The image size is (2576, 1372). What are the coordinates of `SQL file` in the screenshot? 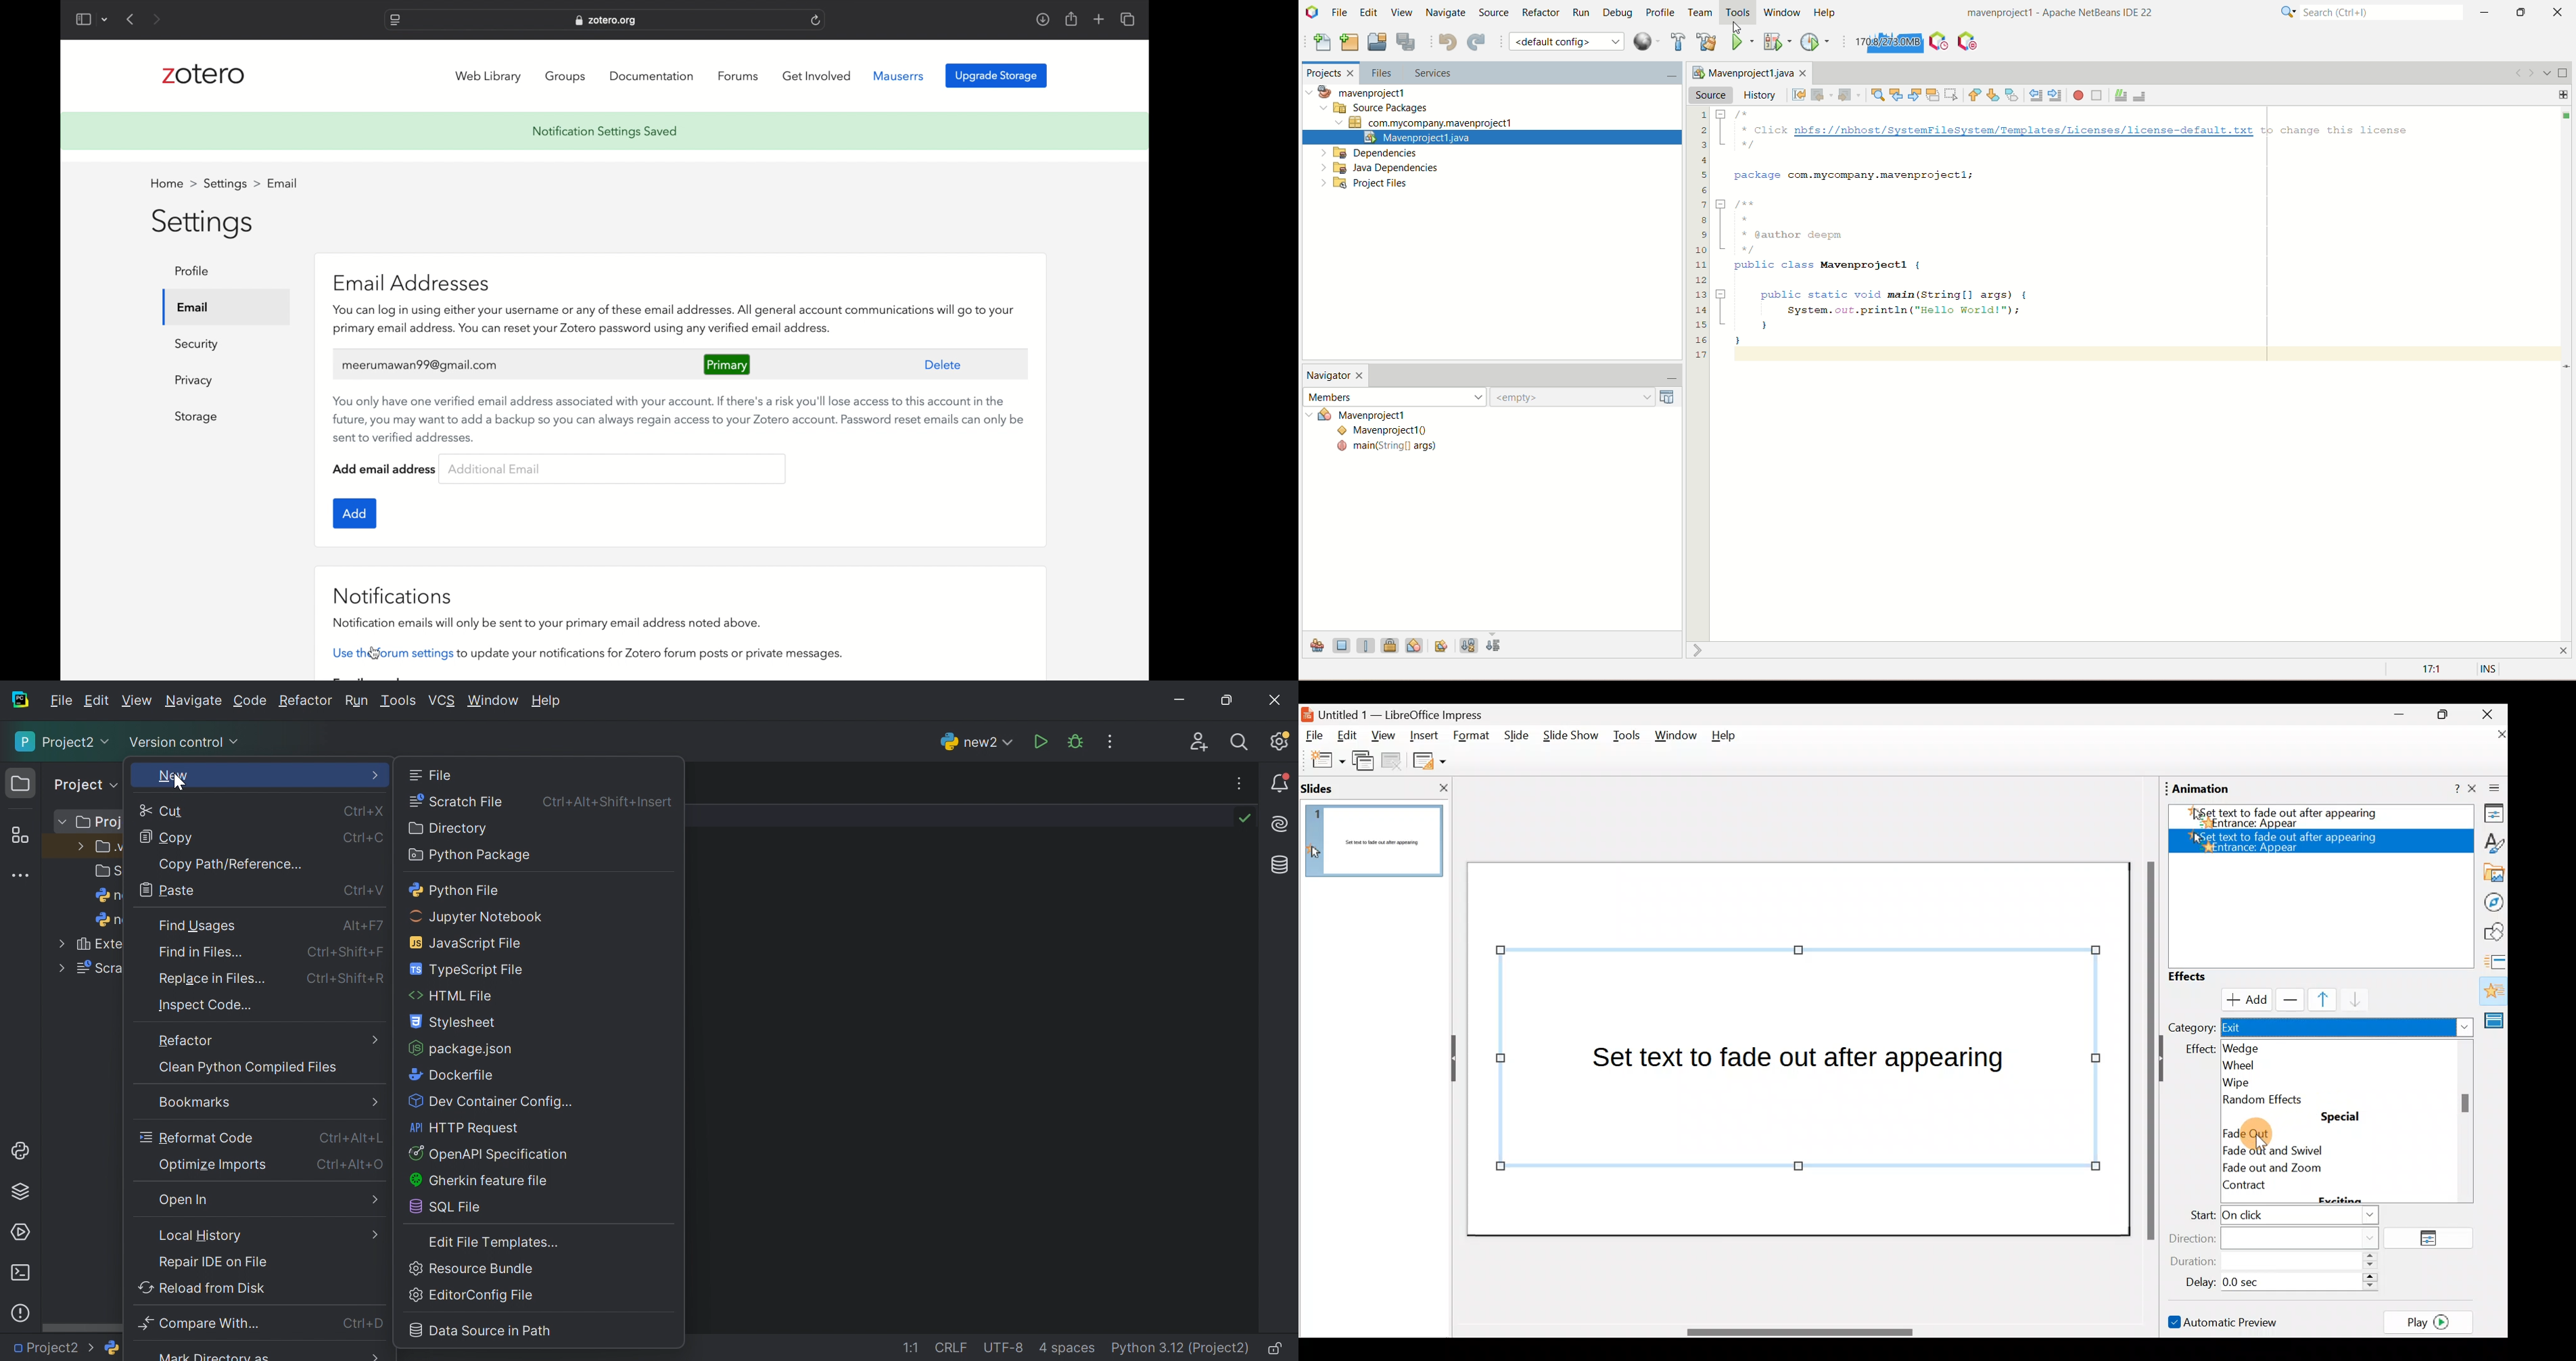 It's located at (445, 1208).